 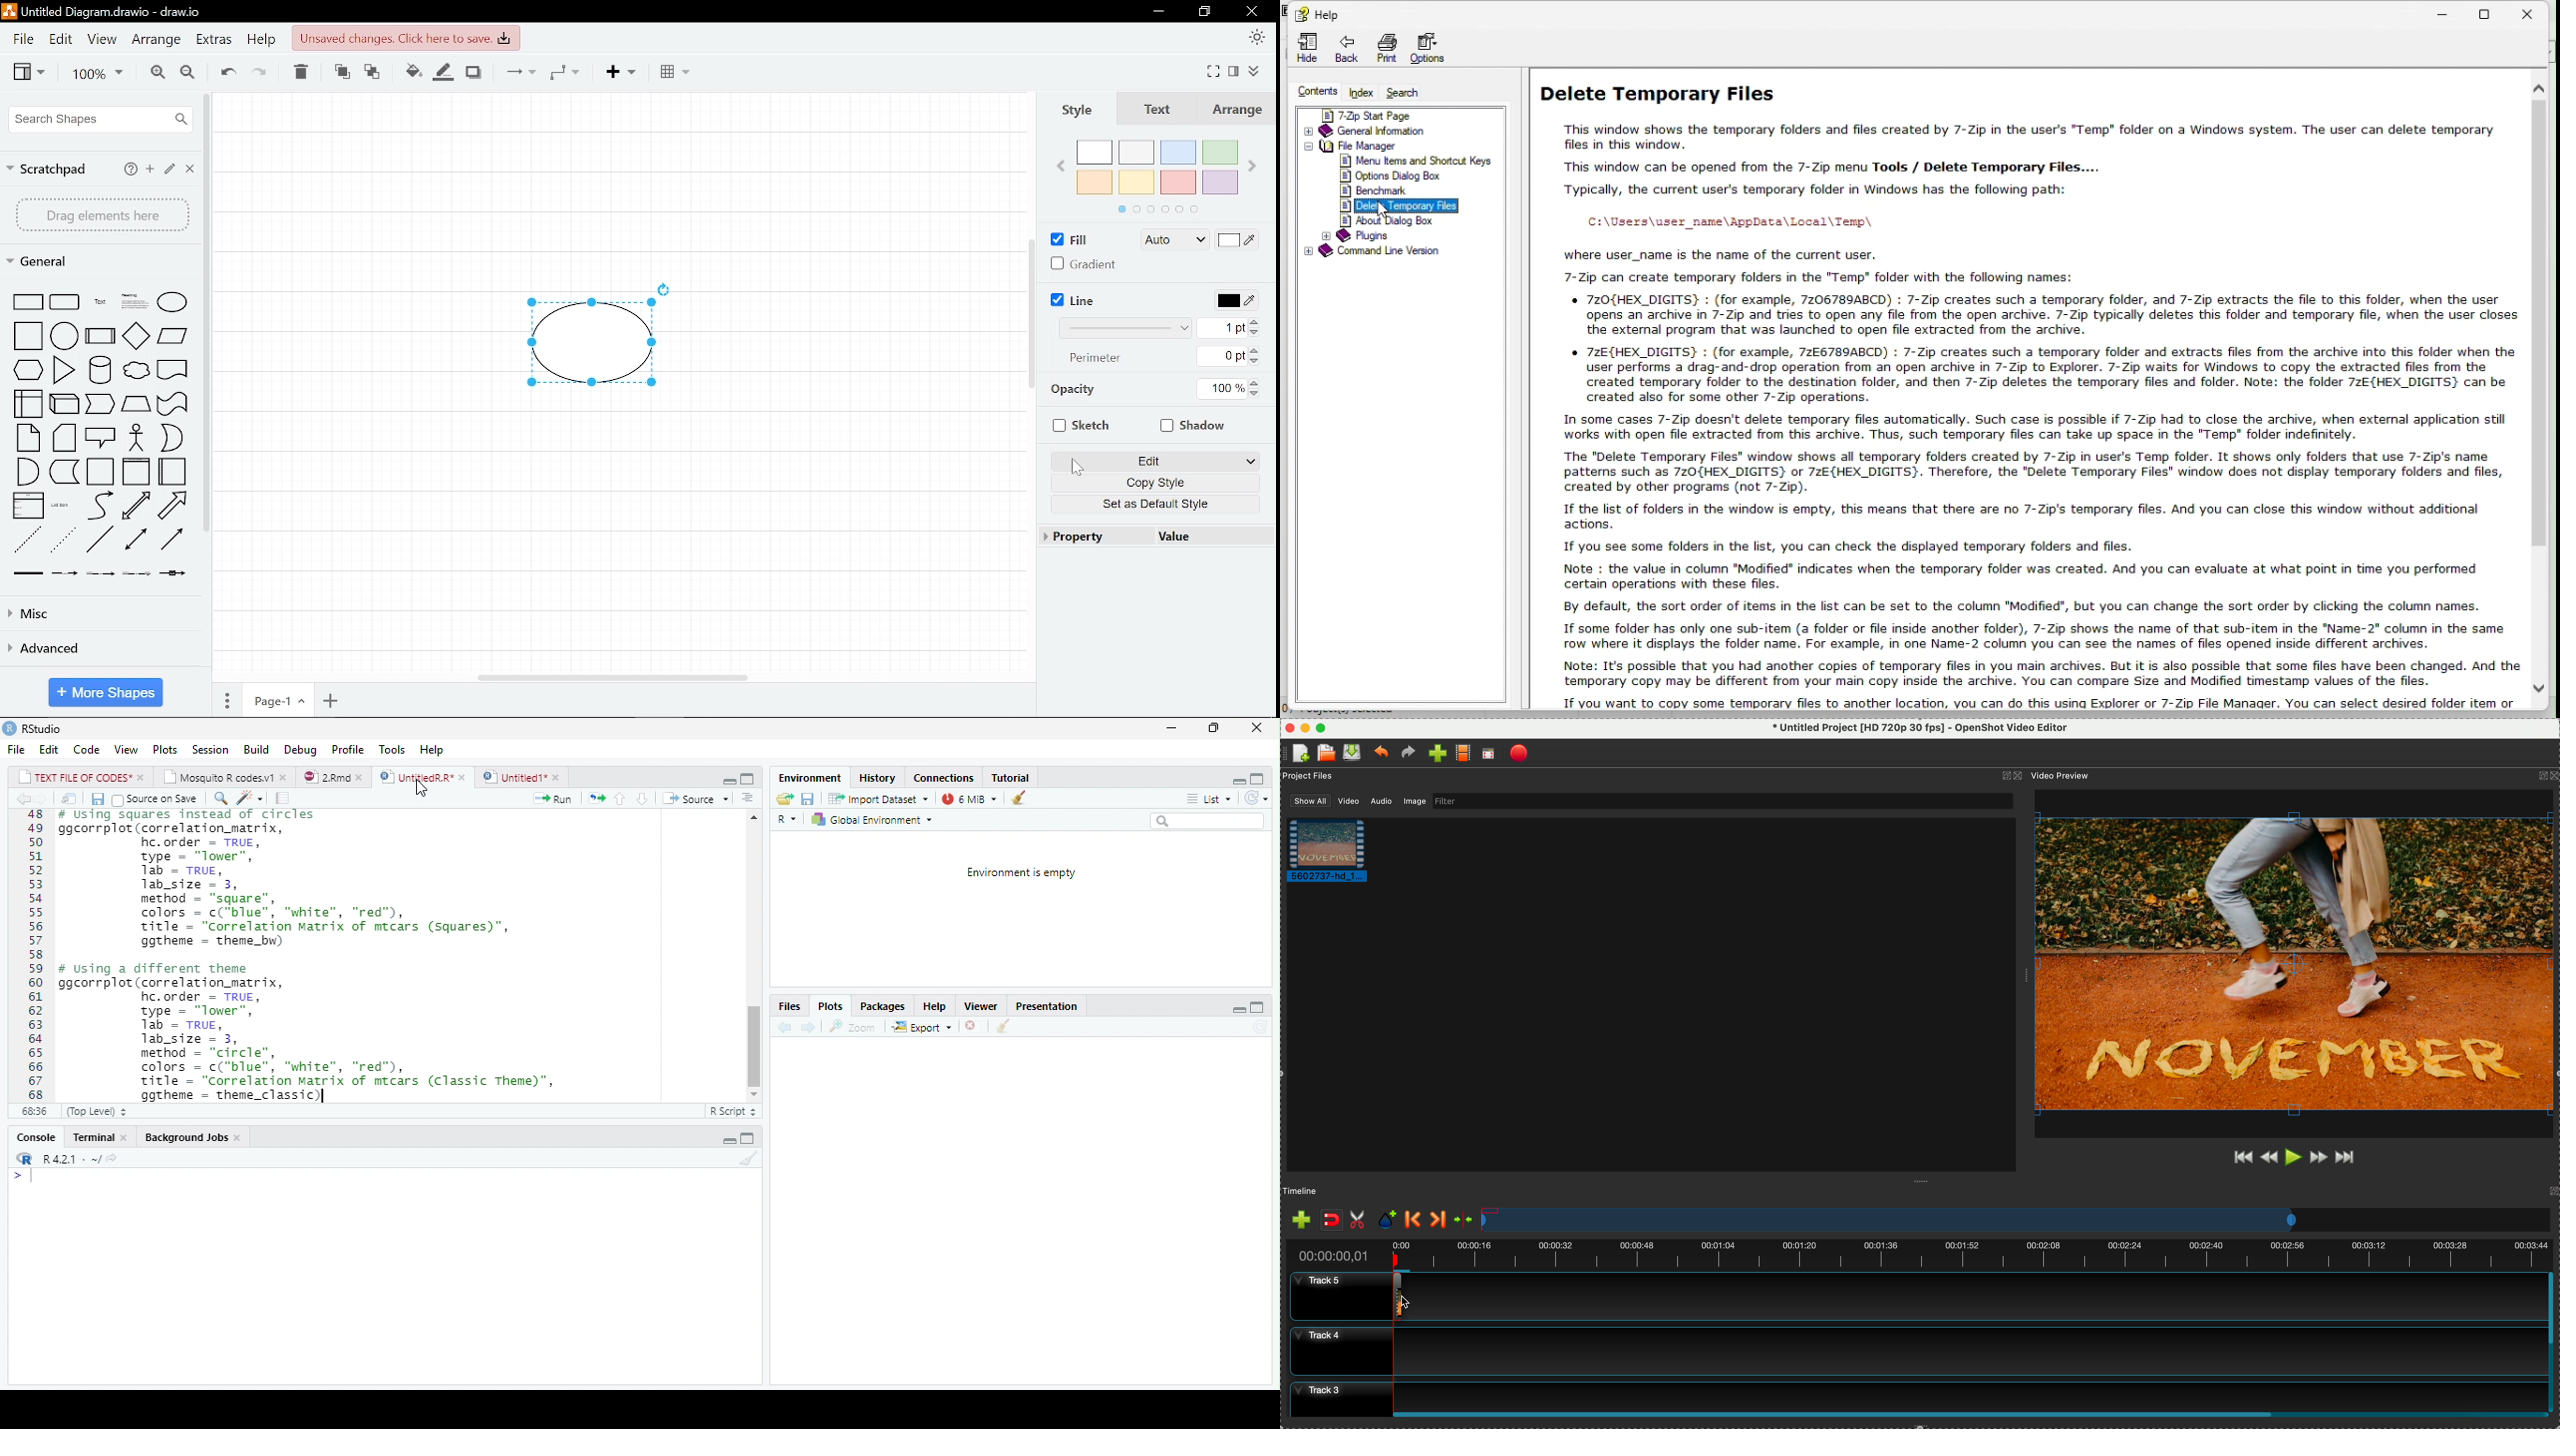 What do you see at coordinates (2552, 1340) in the screenshot?
I see `scroll bar` at bounding box center [2552, 1340].